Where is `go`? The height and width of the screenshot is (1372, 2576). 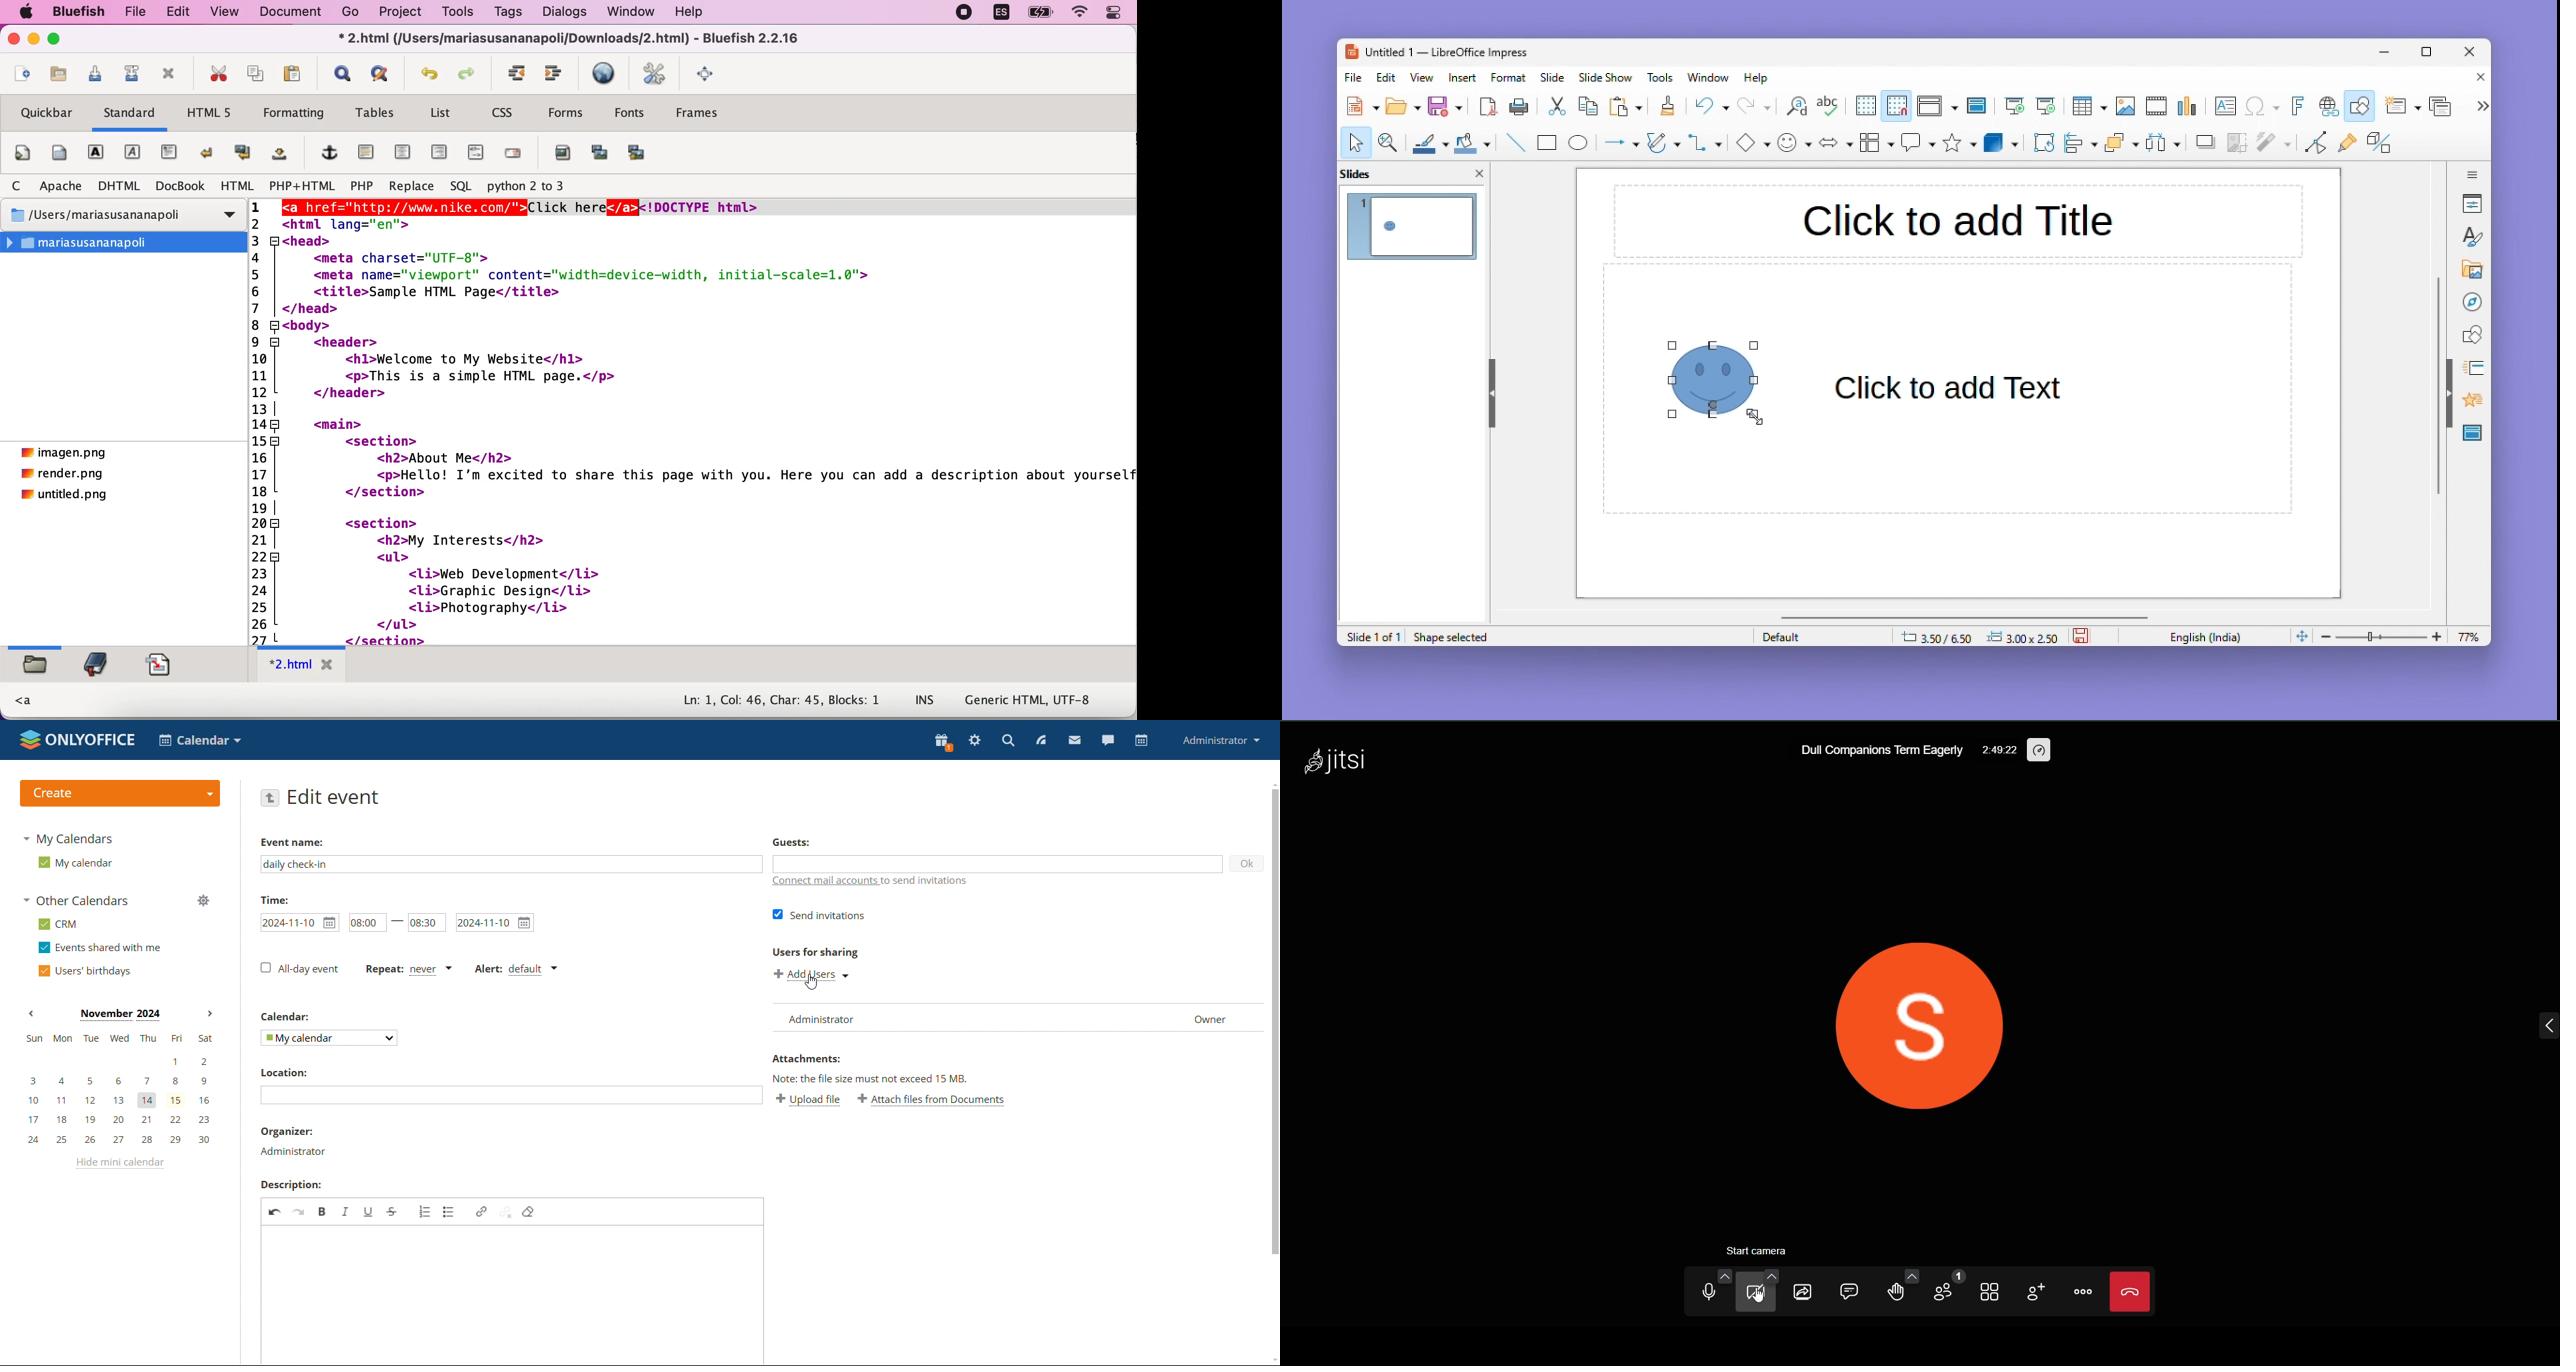 go is located at coordinates (354, 13).